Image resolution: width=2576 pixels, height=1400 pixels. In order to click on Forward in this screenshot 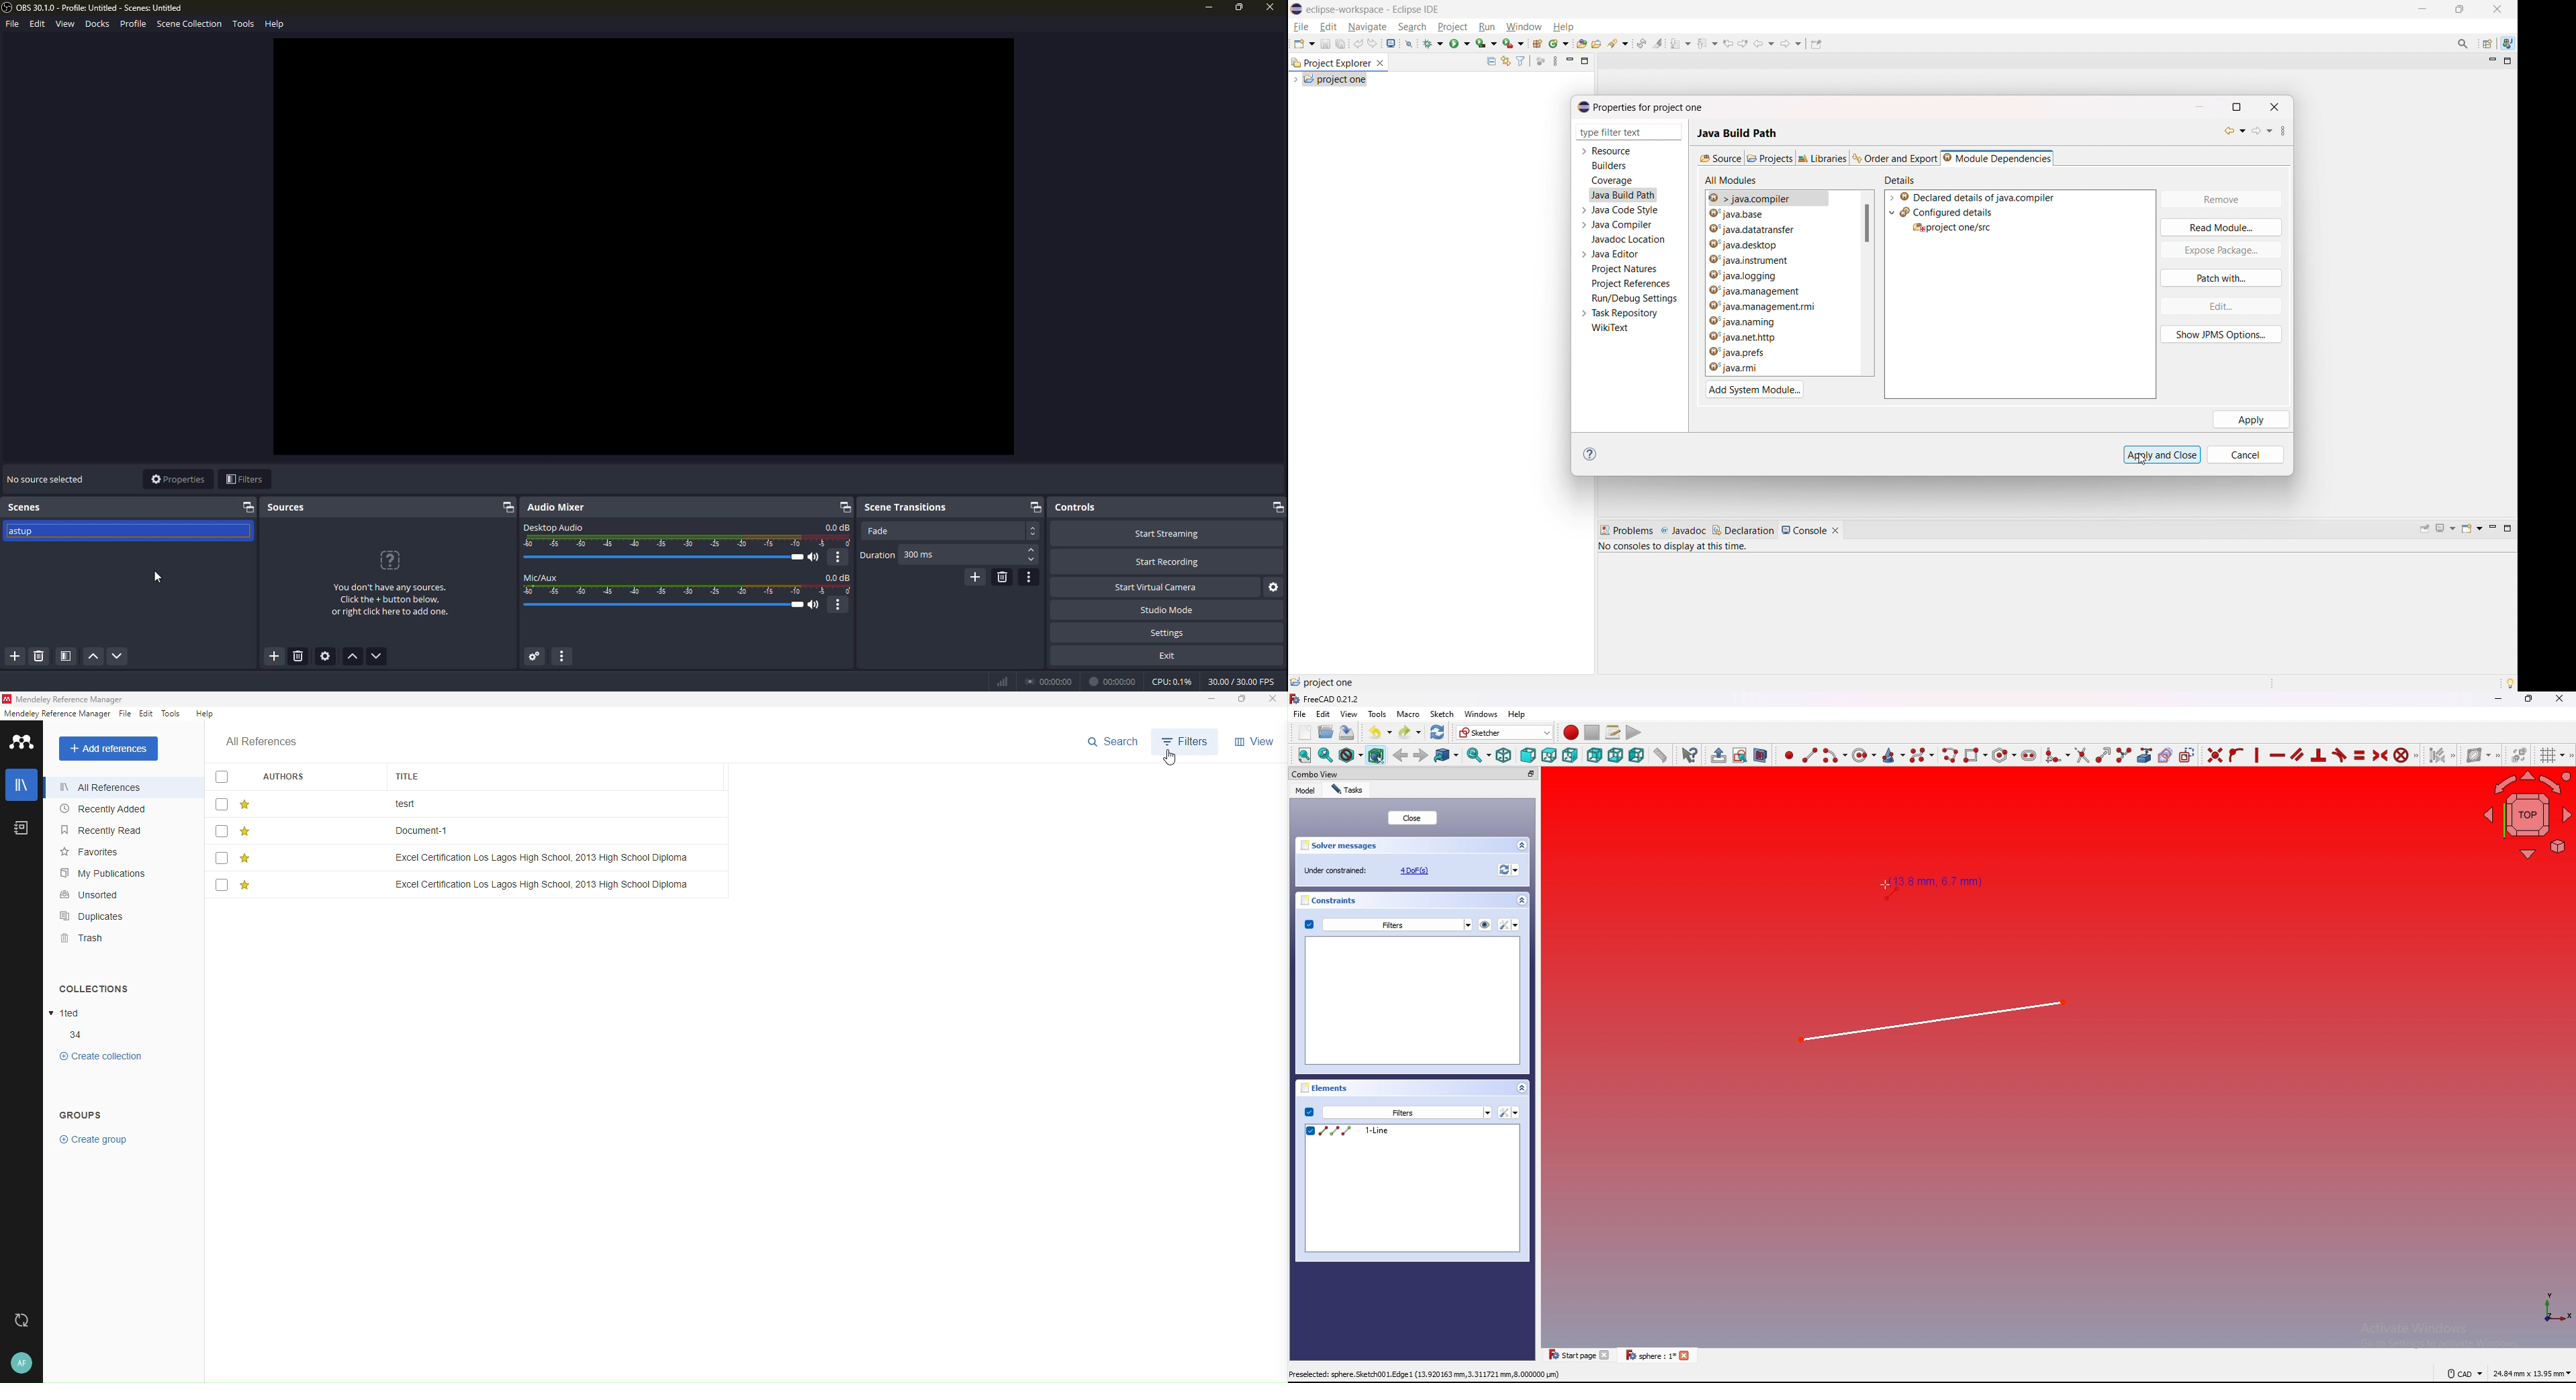, I will do `click(1421, 755)`.